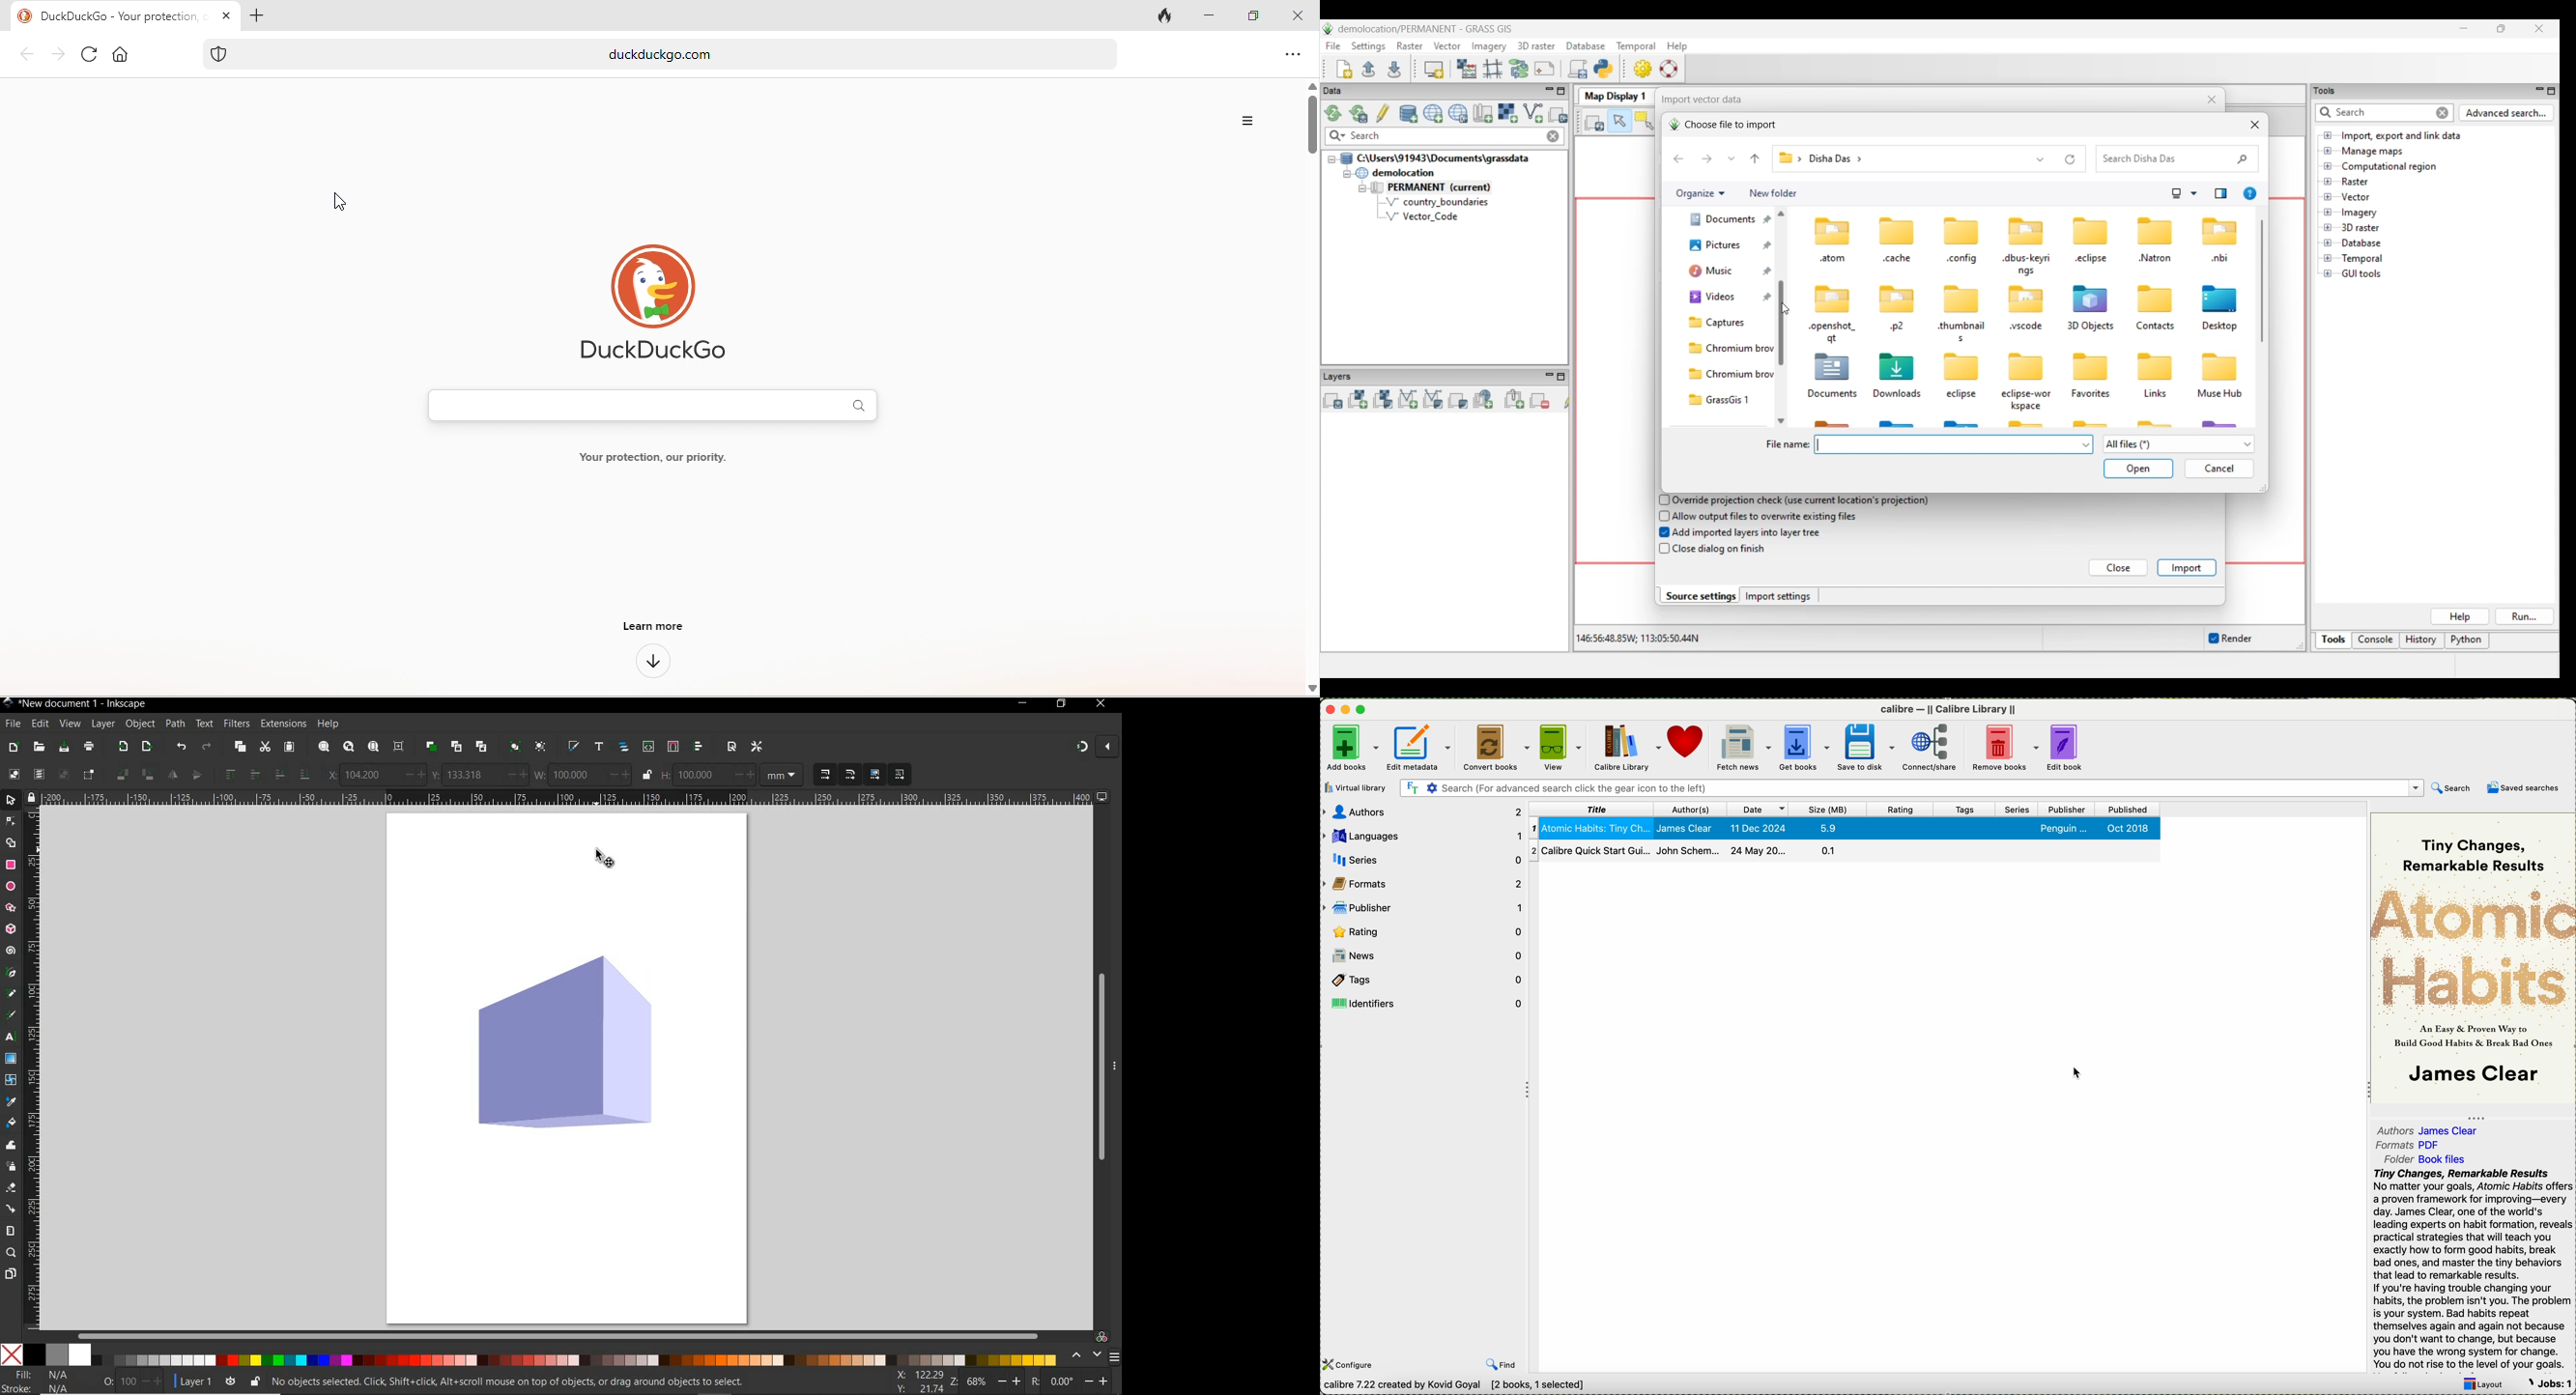 The height and width of the screenshot is (1400, 2576). Describe the element at coordinates (898, 775) in the screenshot. I see `move patterns` at that location.